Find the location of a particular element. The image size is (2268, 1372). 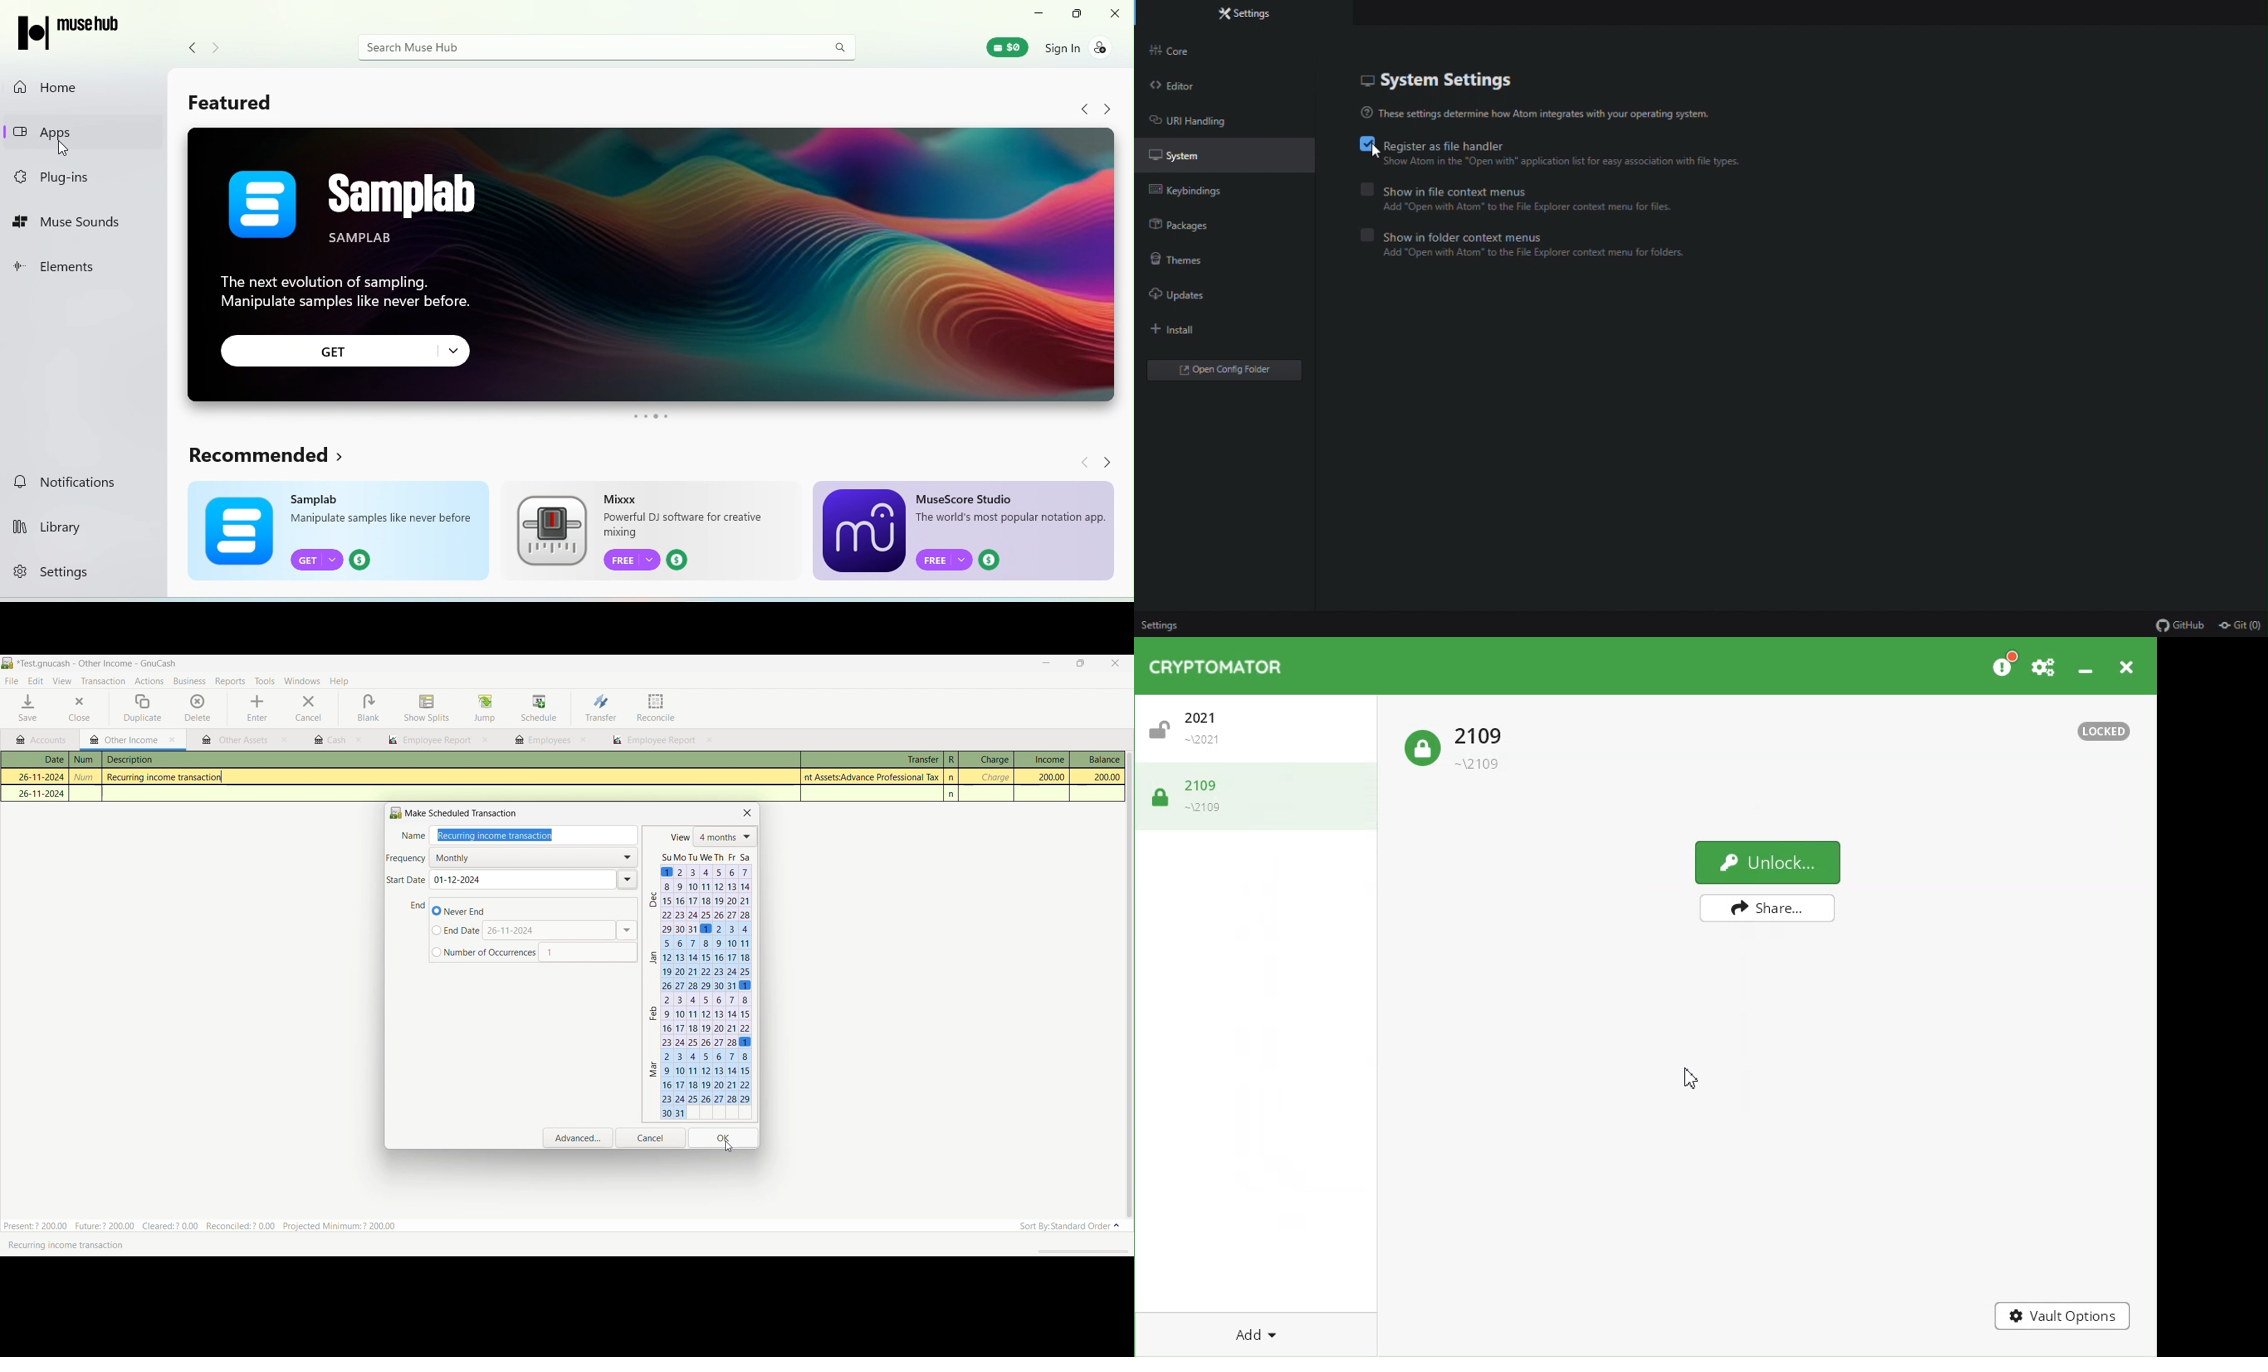

Musescore Studio is located at coordinates (965, 497).